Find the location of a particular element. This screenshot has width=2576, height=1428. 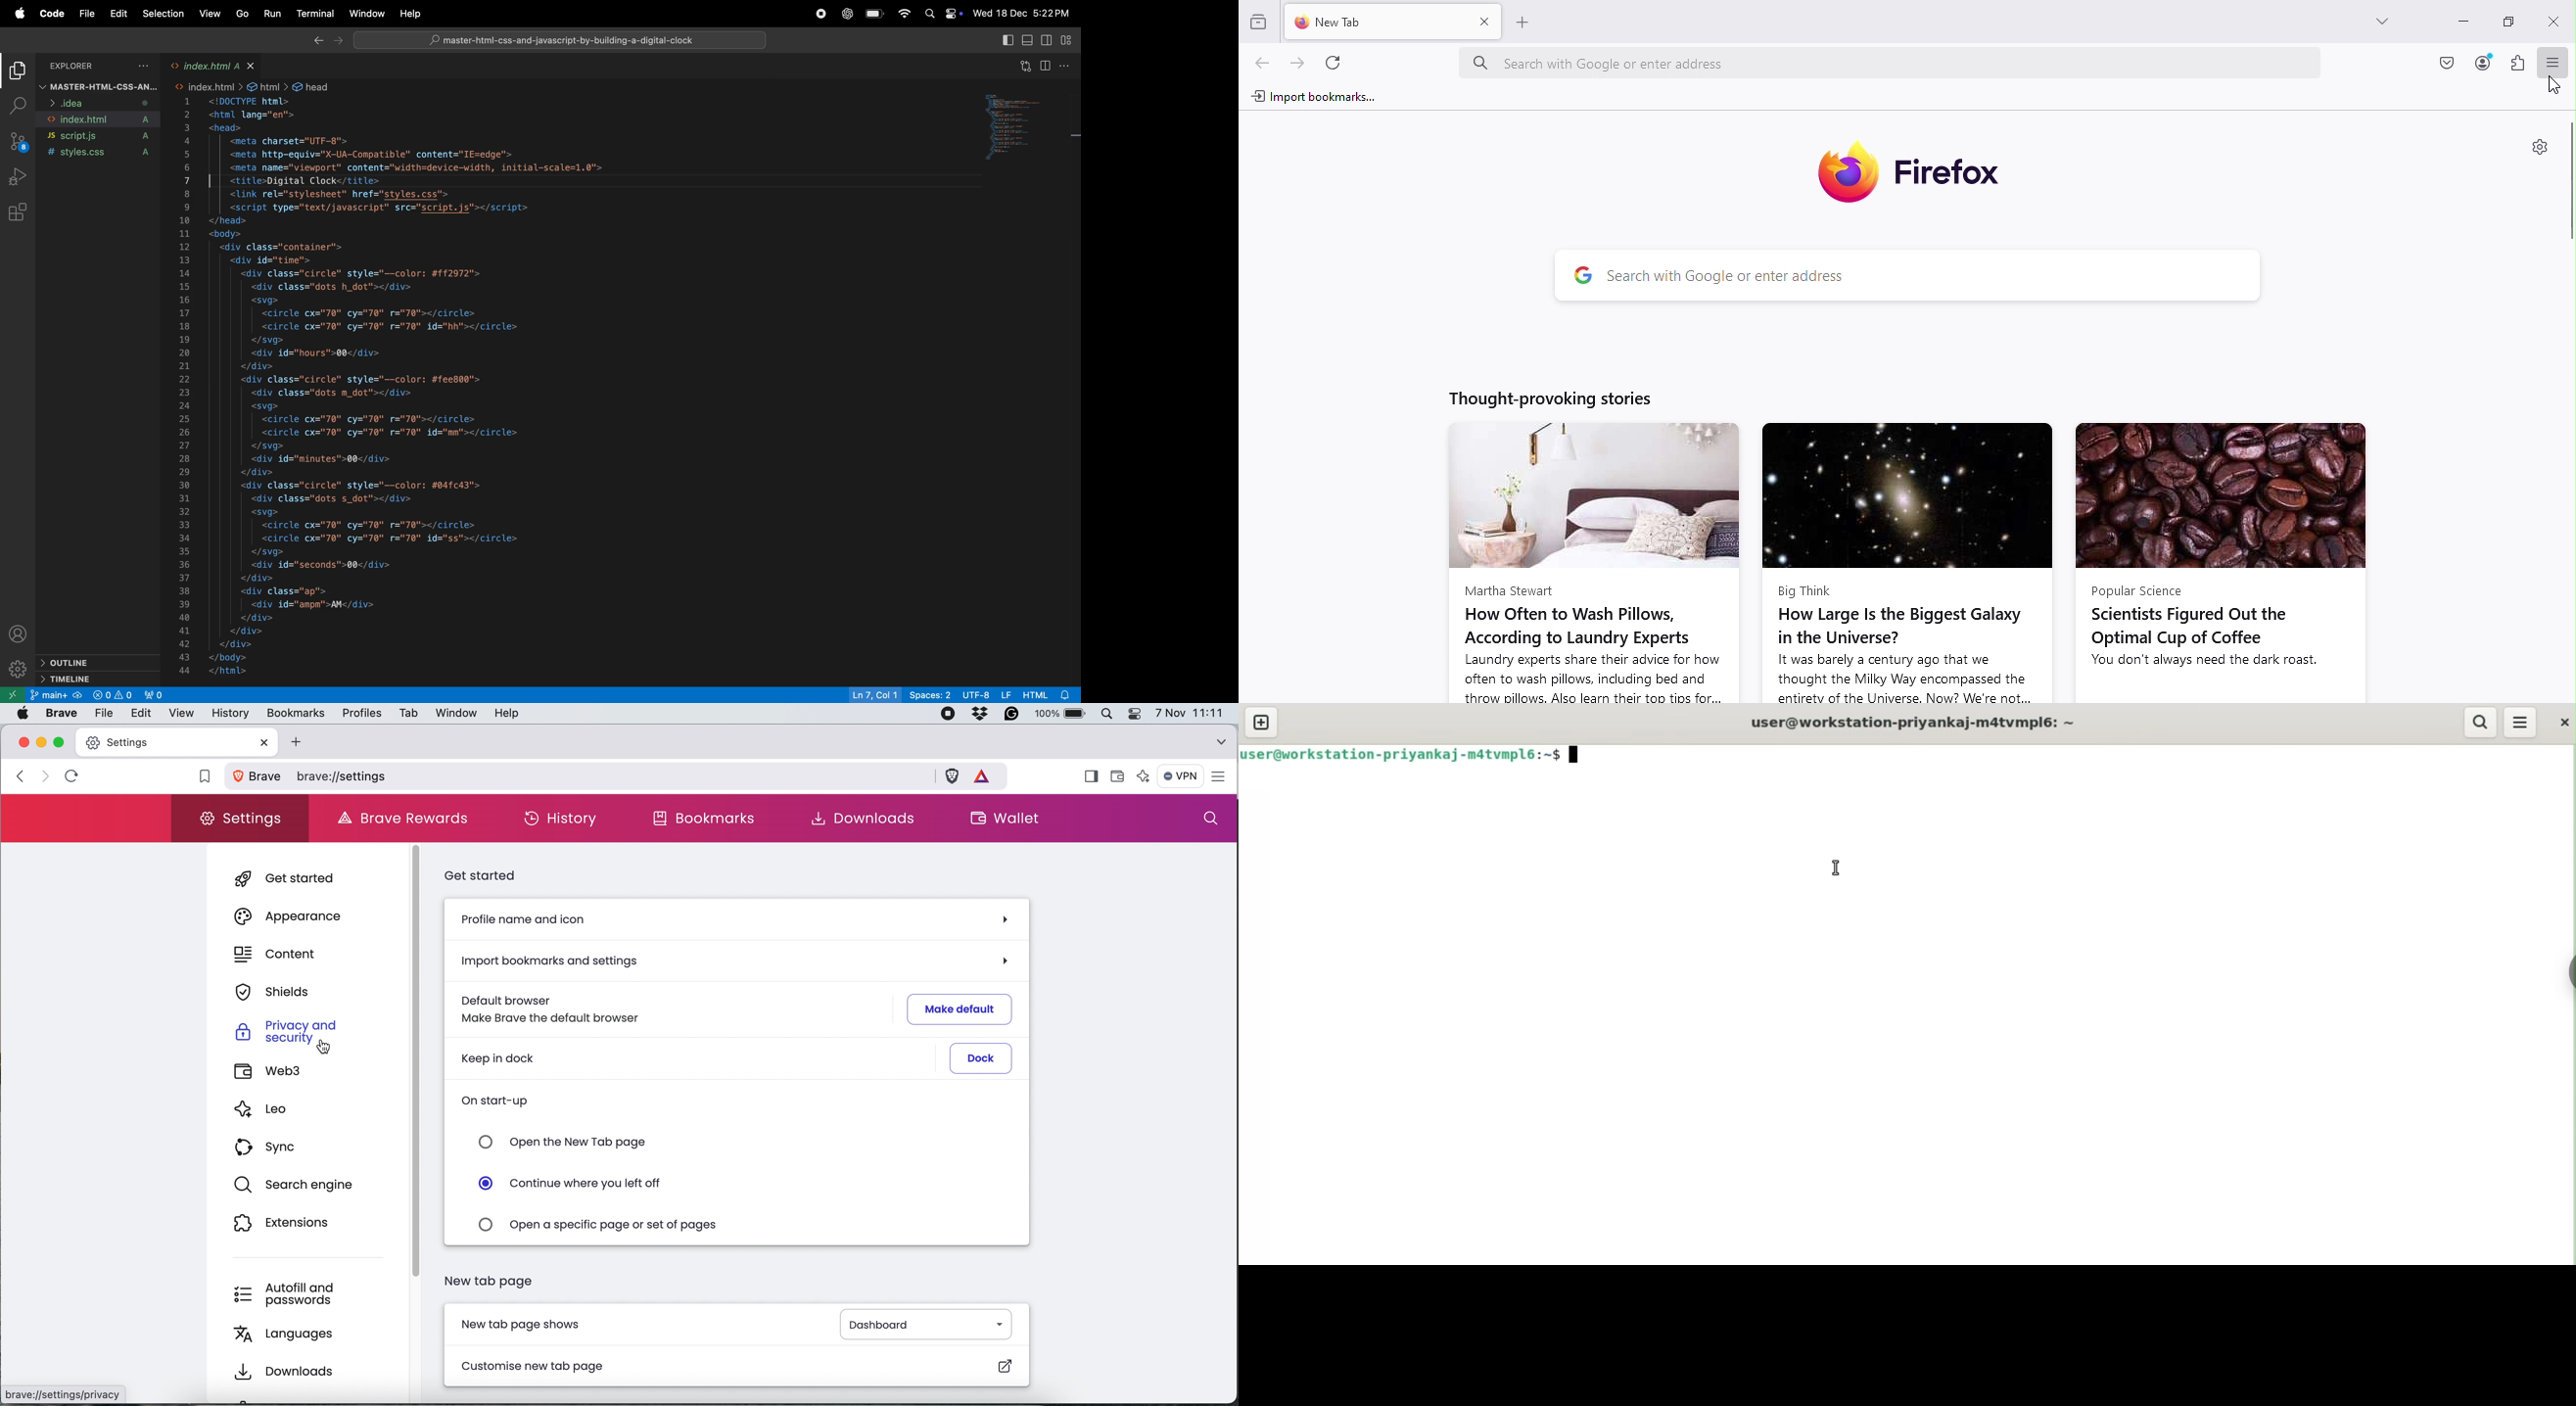

Reload the current page is located at coordinates (1337, 64).